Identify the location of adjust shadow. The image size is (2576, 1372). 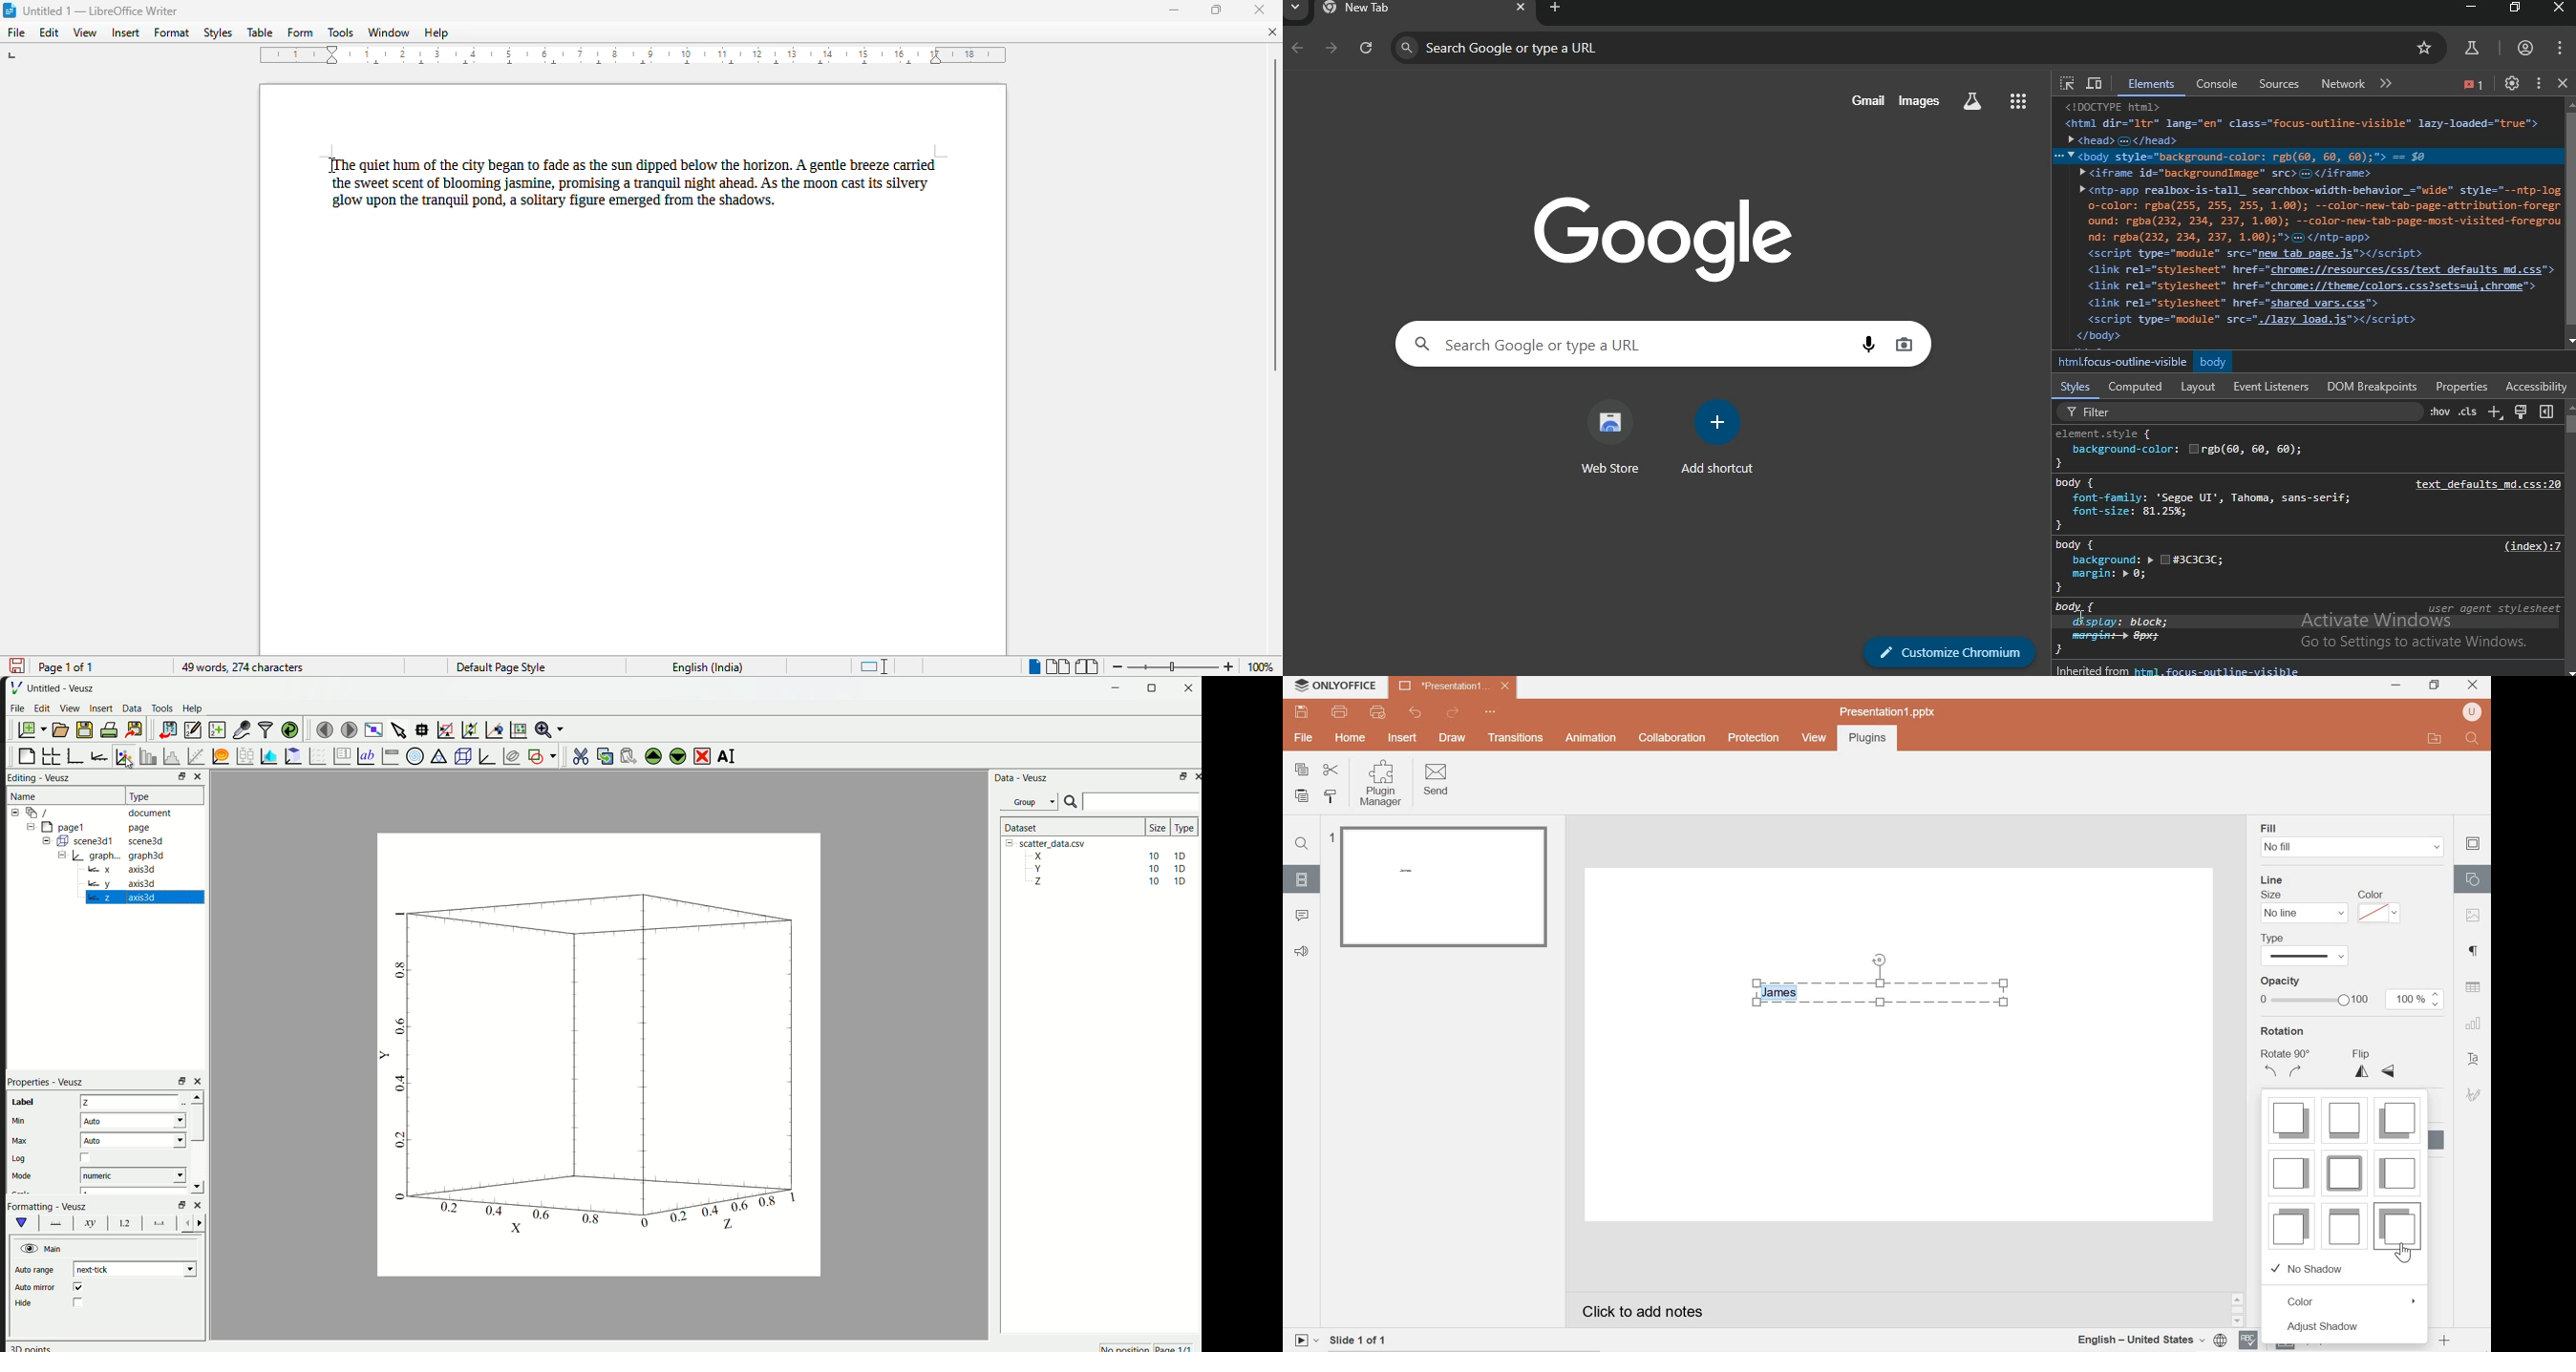
(2348, 1327).